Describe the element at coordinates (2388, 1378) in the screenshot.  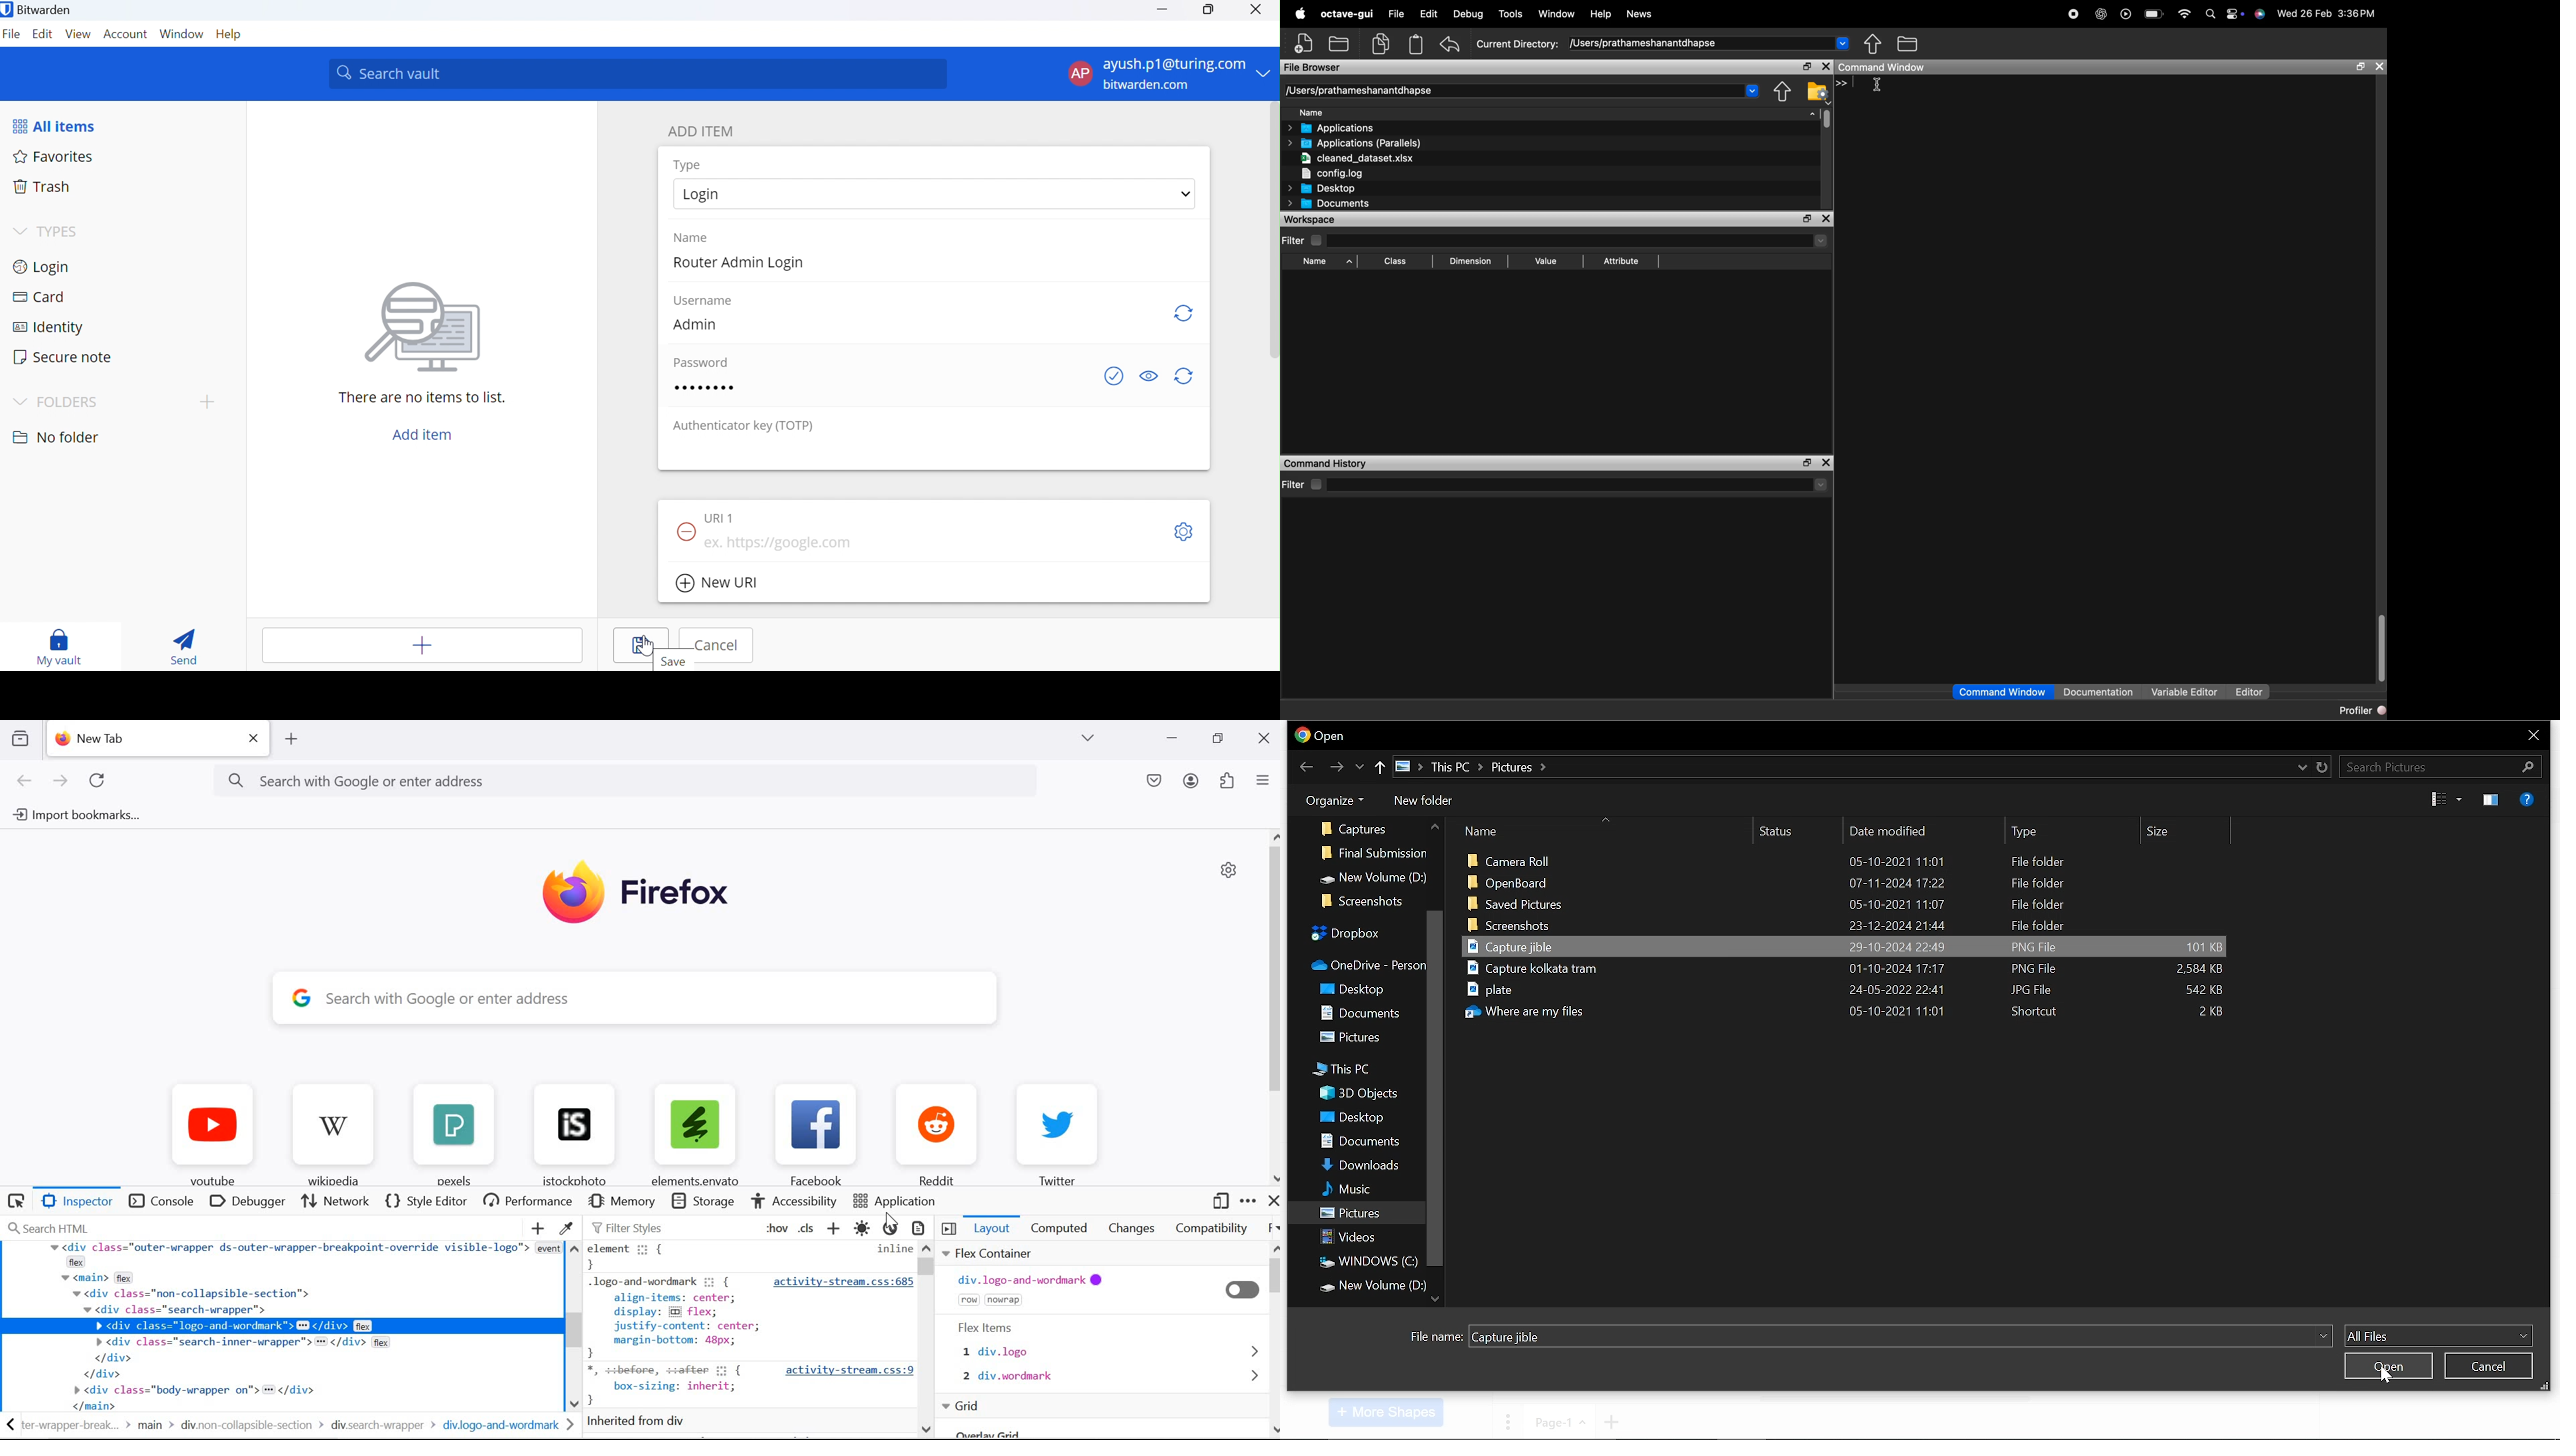
I see `Cursor` at that location.